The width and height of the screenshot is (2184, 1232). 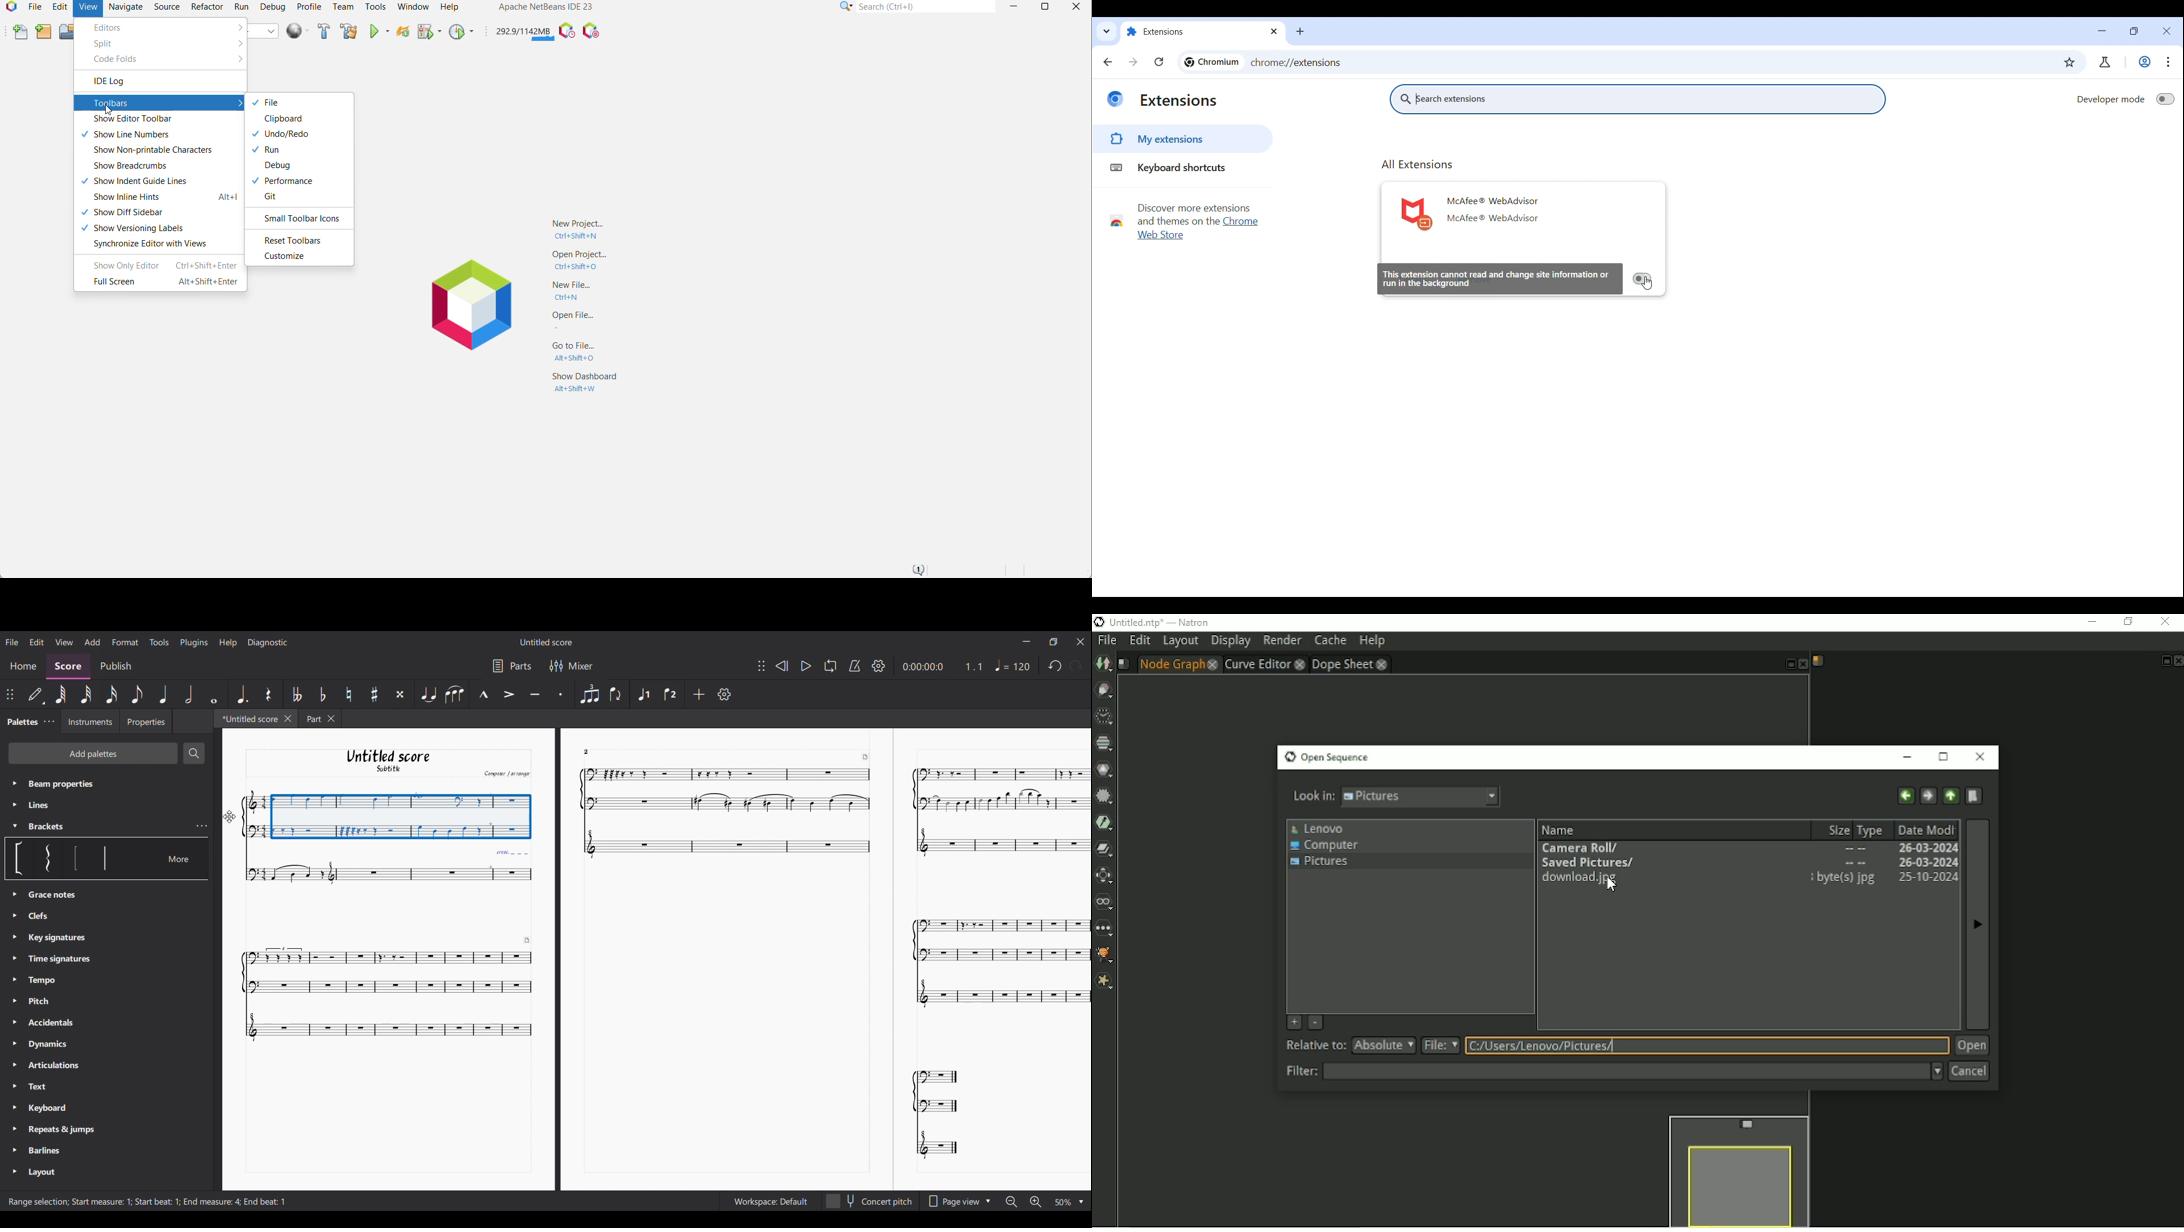 What do you see at coordinates (113, 27) in the screenshot?
I see `Editors` at bounding box center [113, 27].